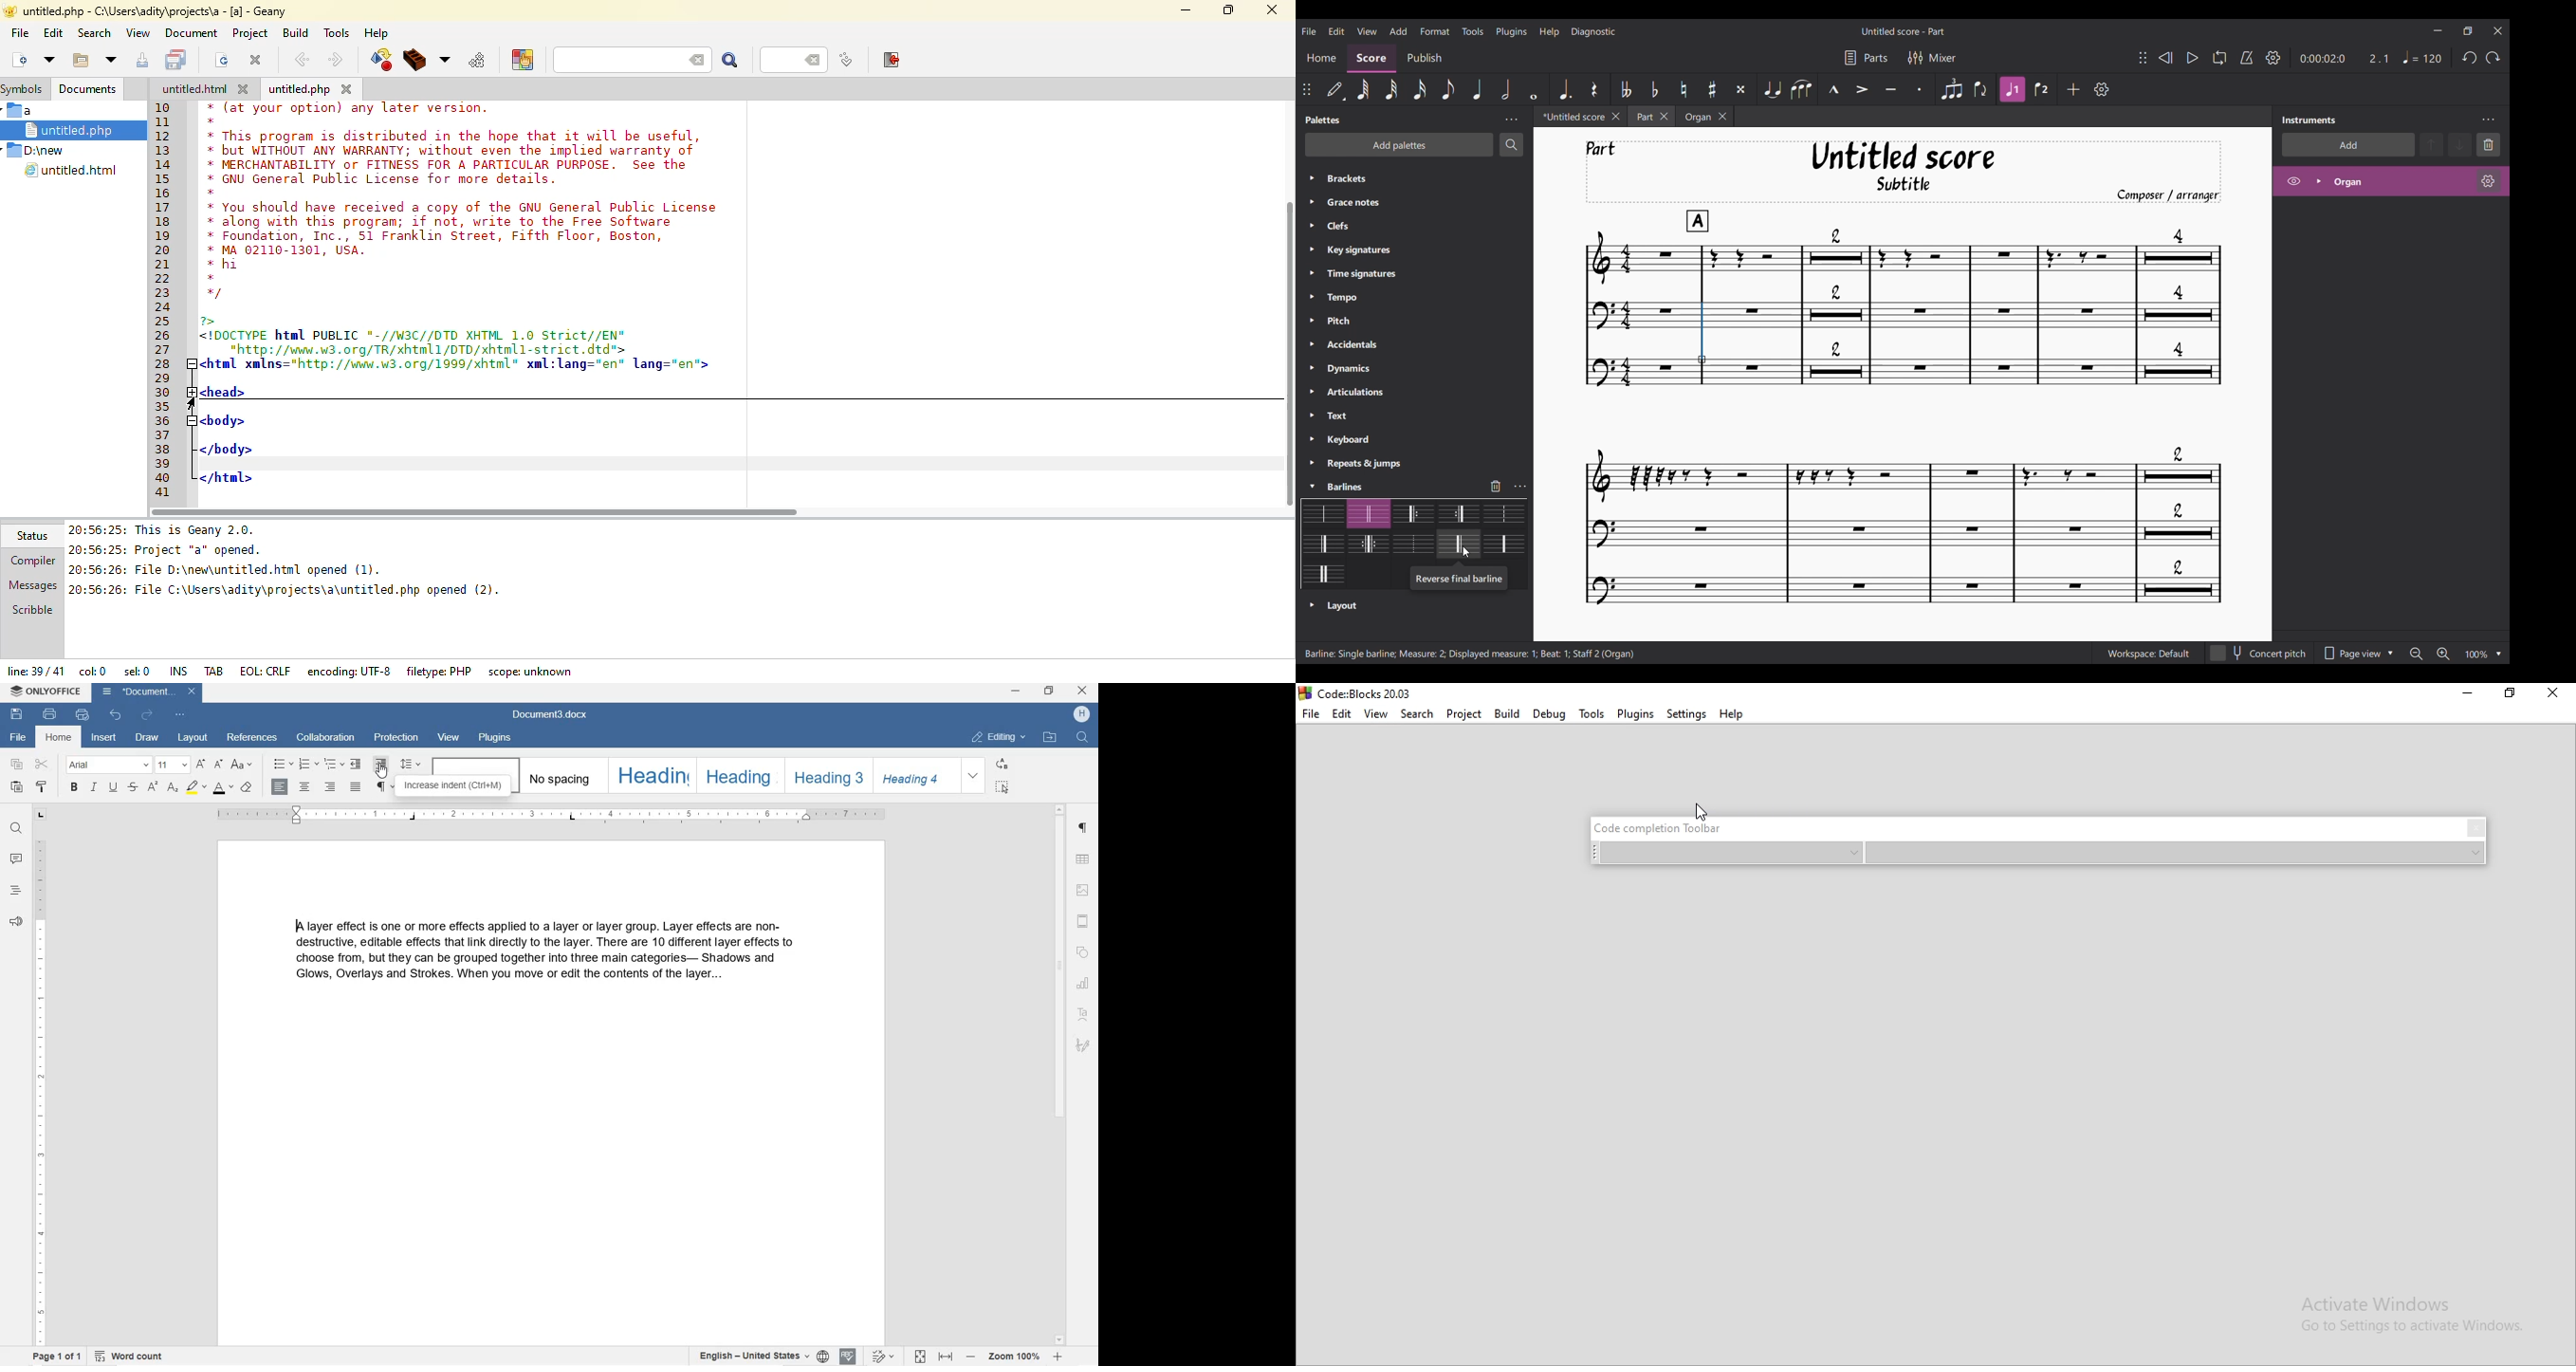 The image size is (2576, 1372). Describe the element at coordinates (385, 787) in the screenshot. I see `NONPRINTING CHARACTERS` at that location.